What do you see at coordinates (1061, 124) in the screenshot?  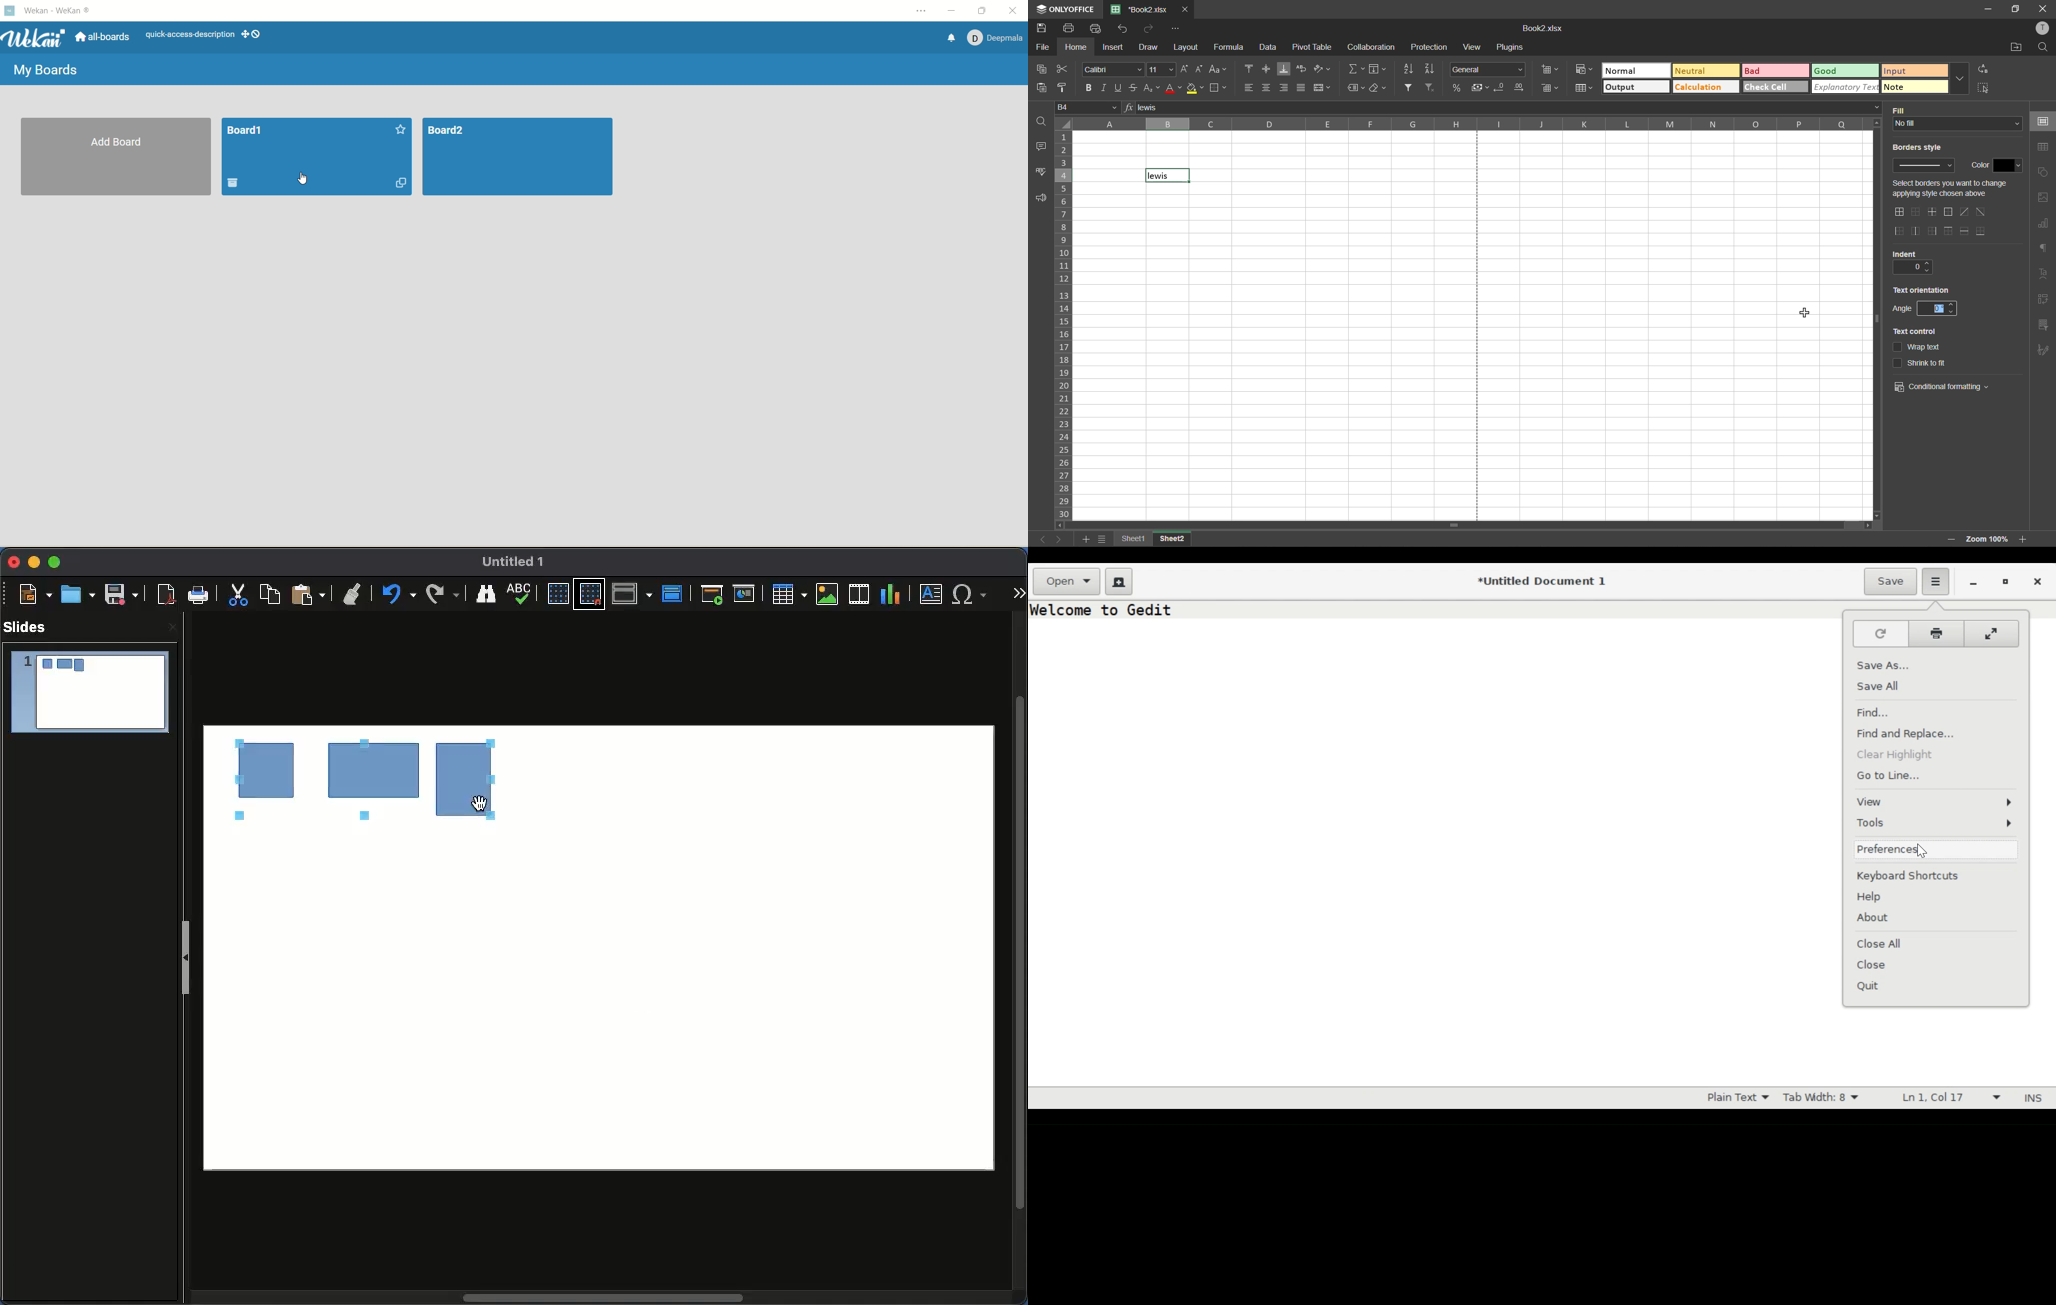 I see `select all cells` at bounding box center [1061, 124].